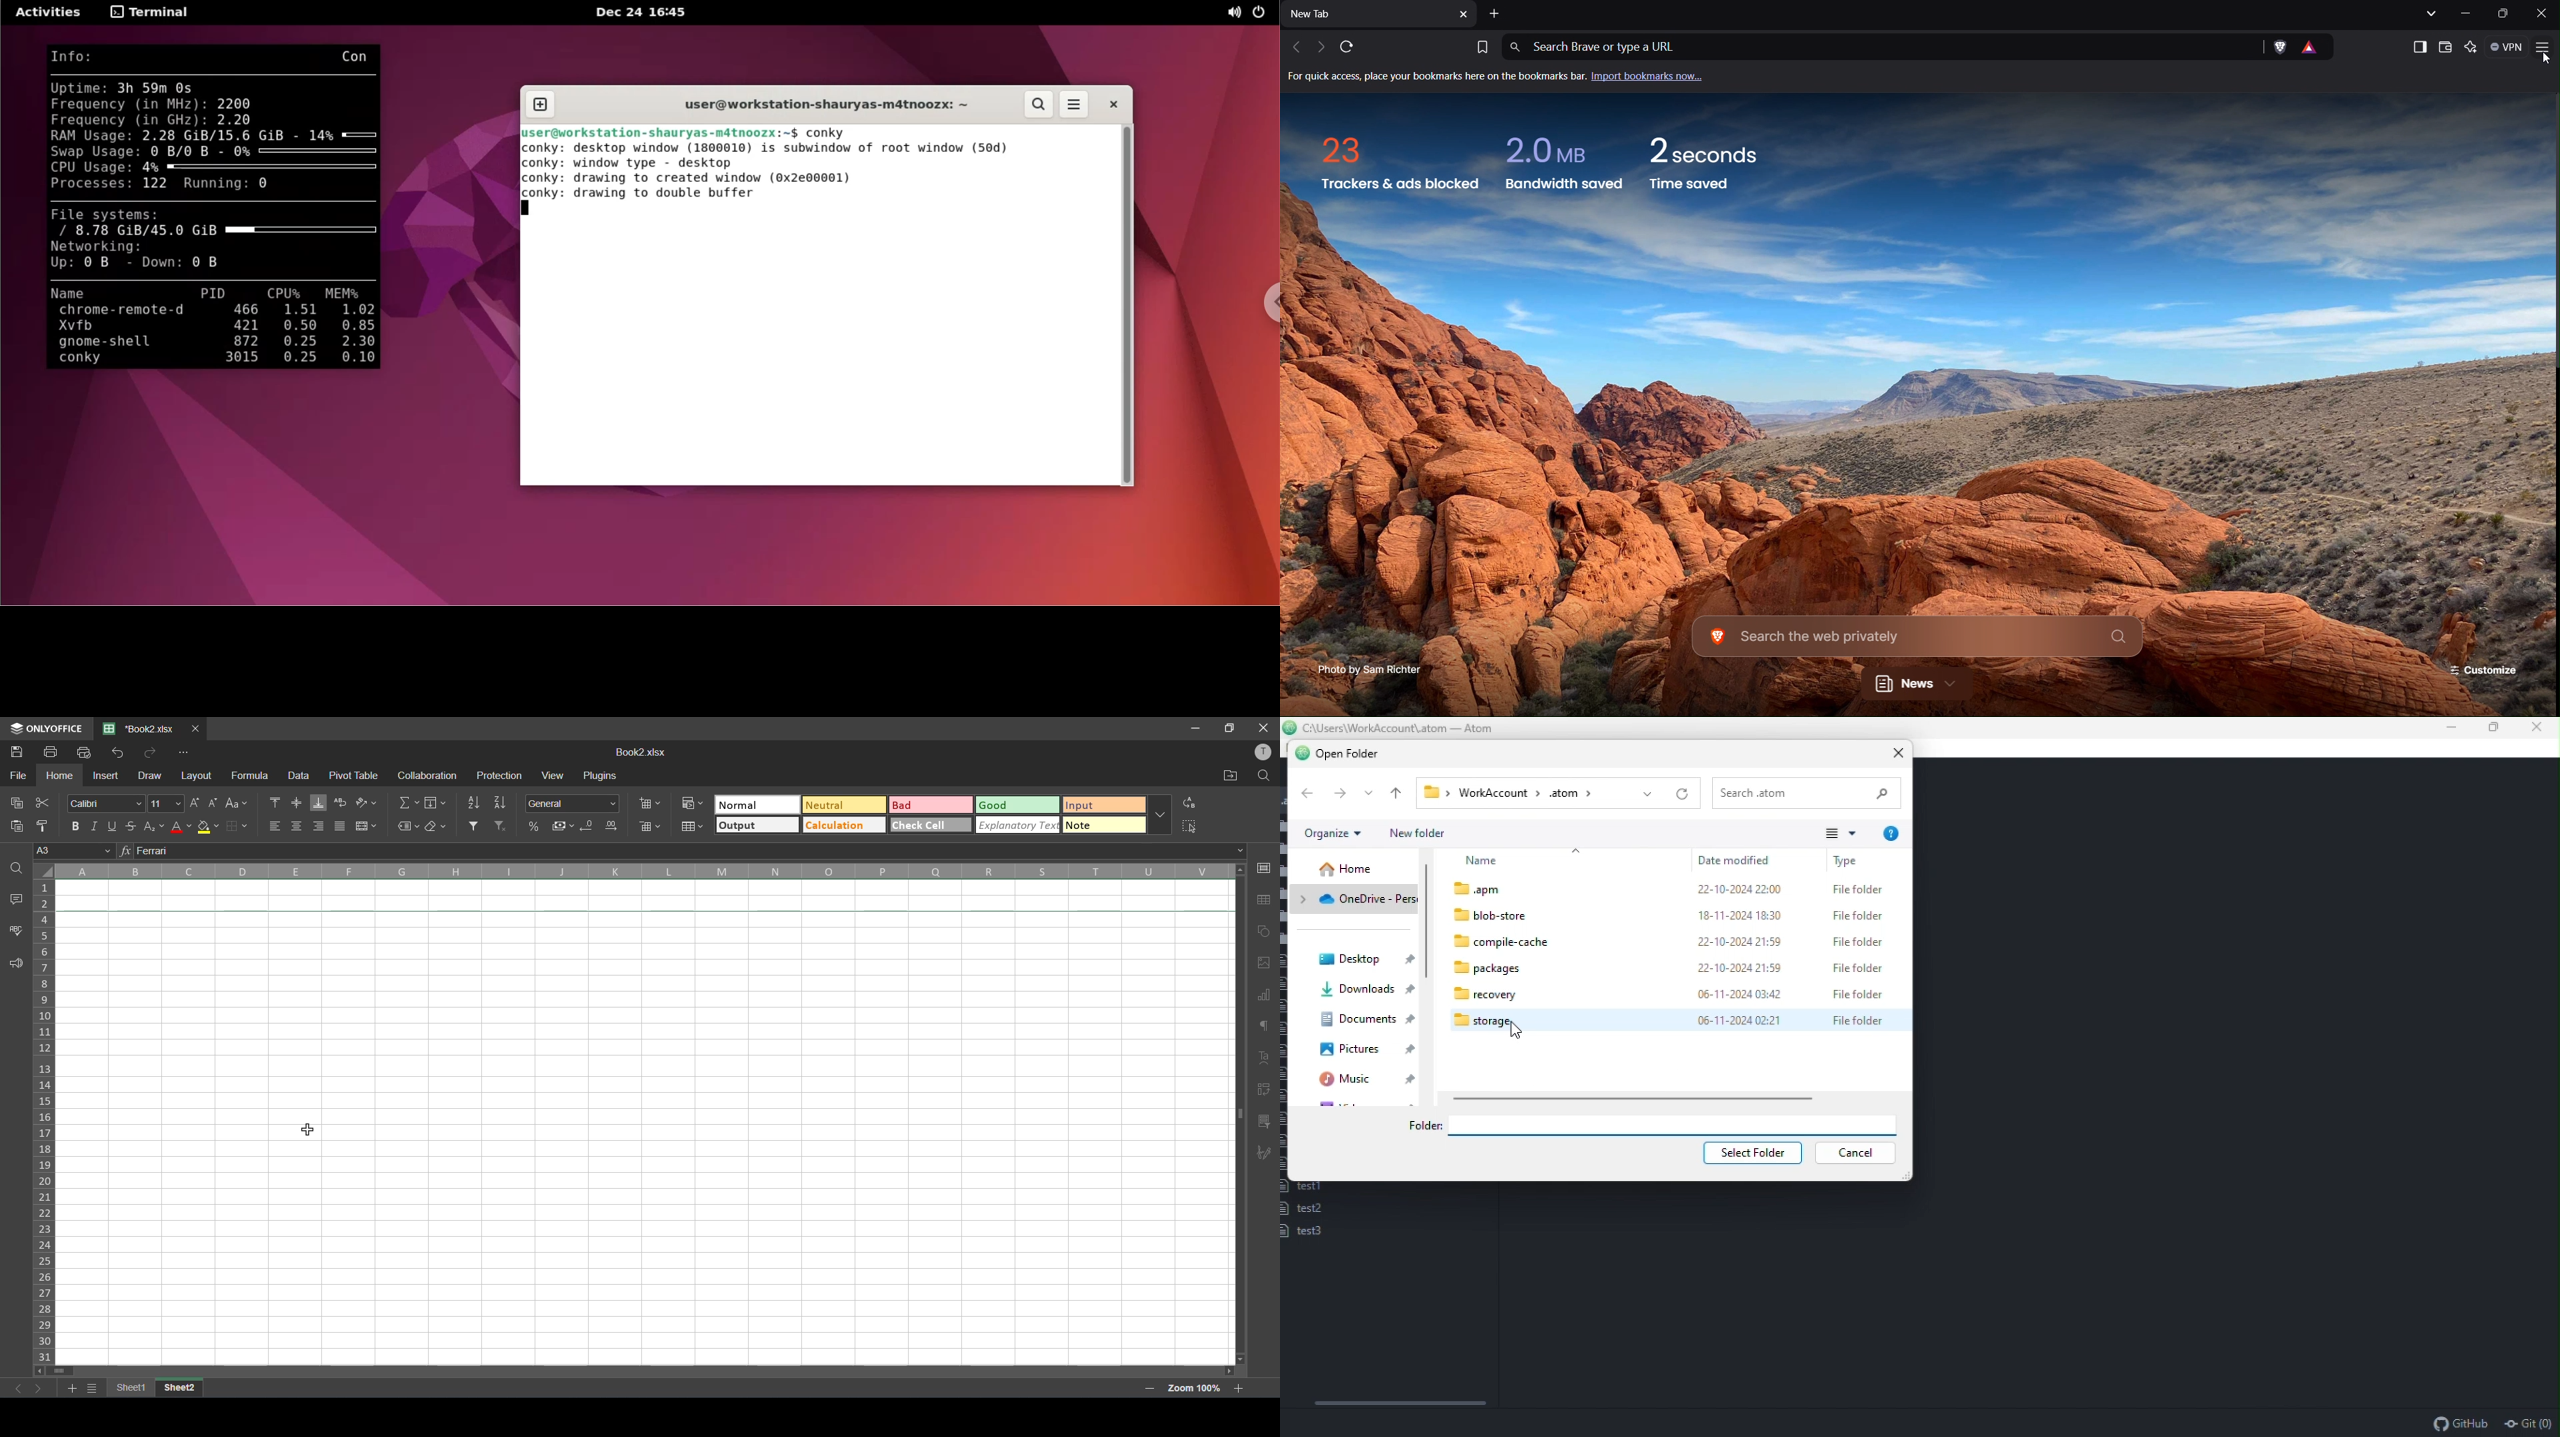  I want to click on , so click(1303, 793).